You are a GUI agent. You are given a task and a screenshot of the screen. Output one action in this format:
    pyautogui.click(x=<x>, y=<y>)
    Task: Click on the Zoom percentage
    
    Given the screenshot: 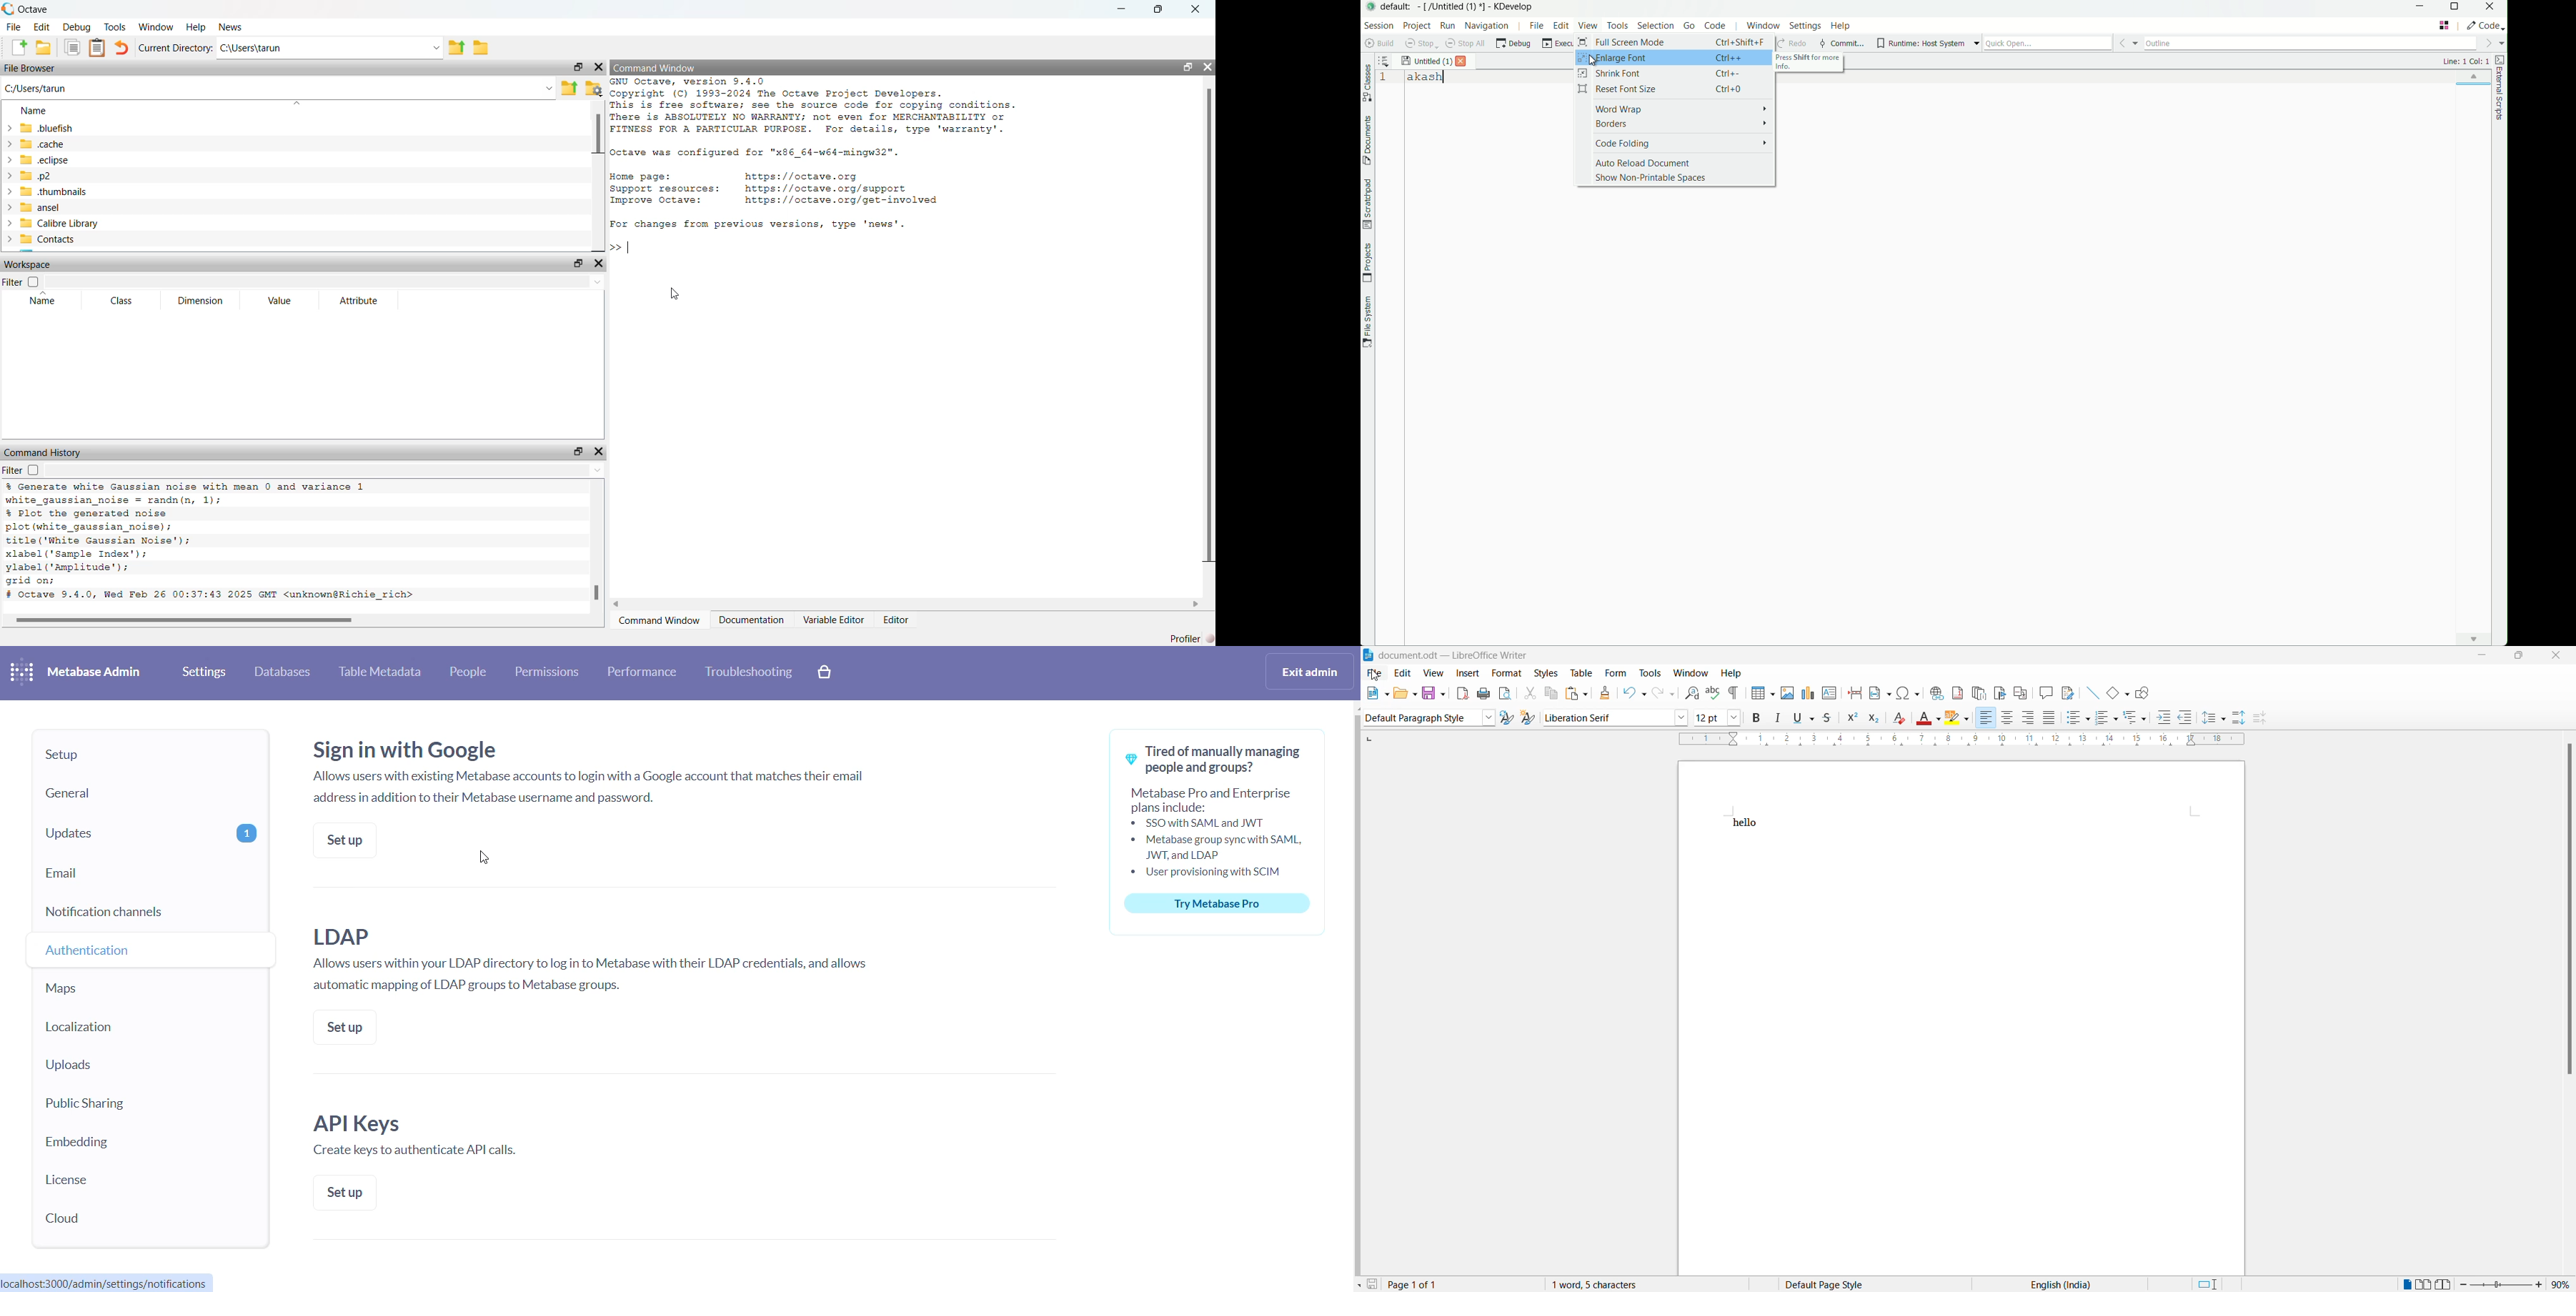 What is the action you would take?
    pyautogui.click(x=2561, y=1284)
    